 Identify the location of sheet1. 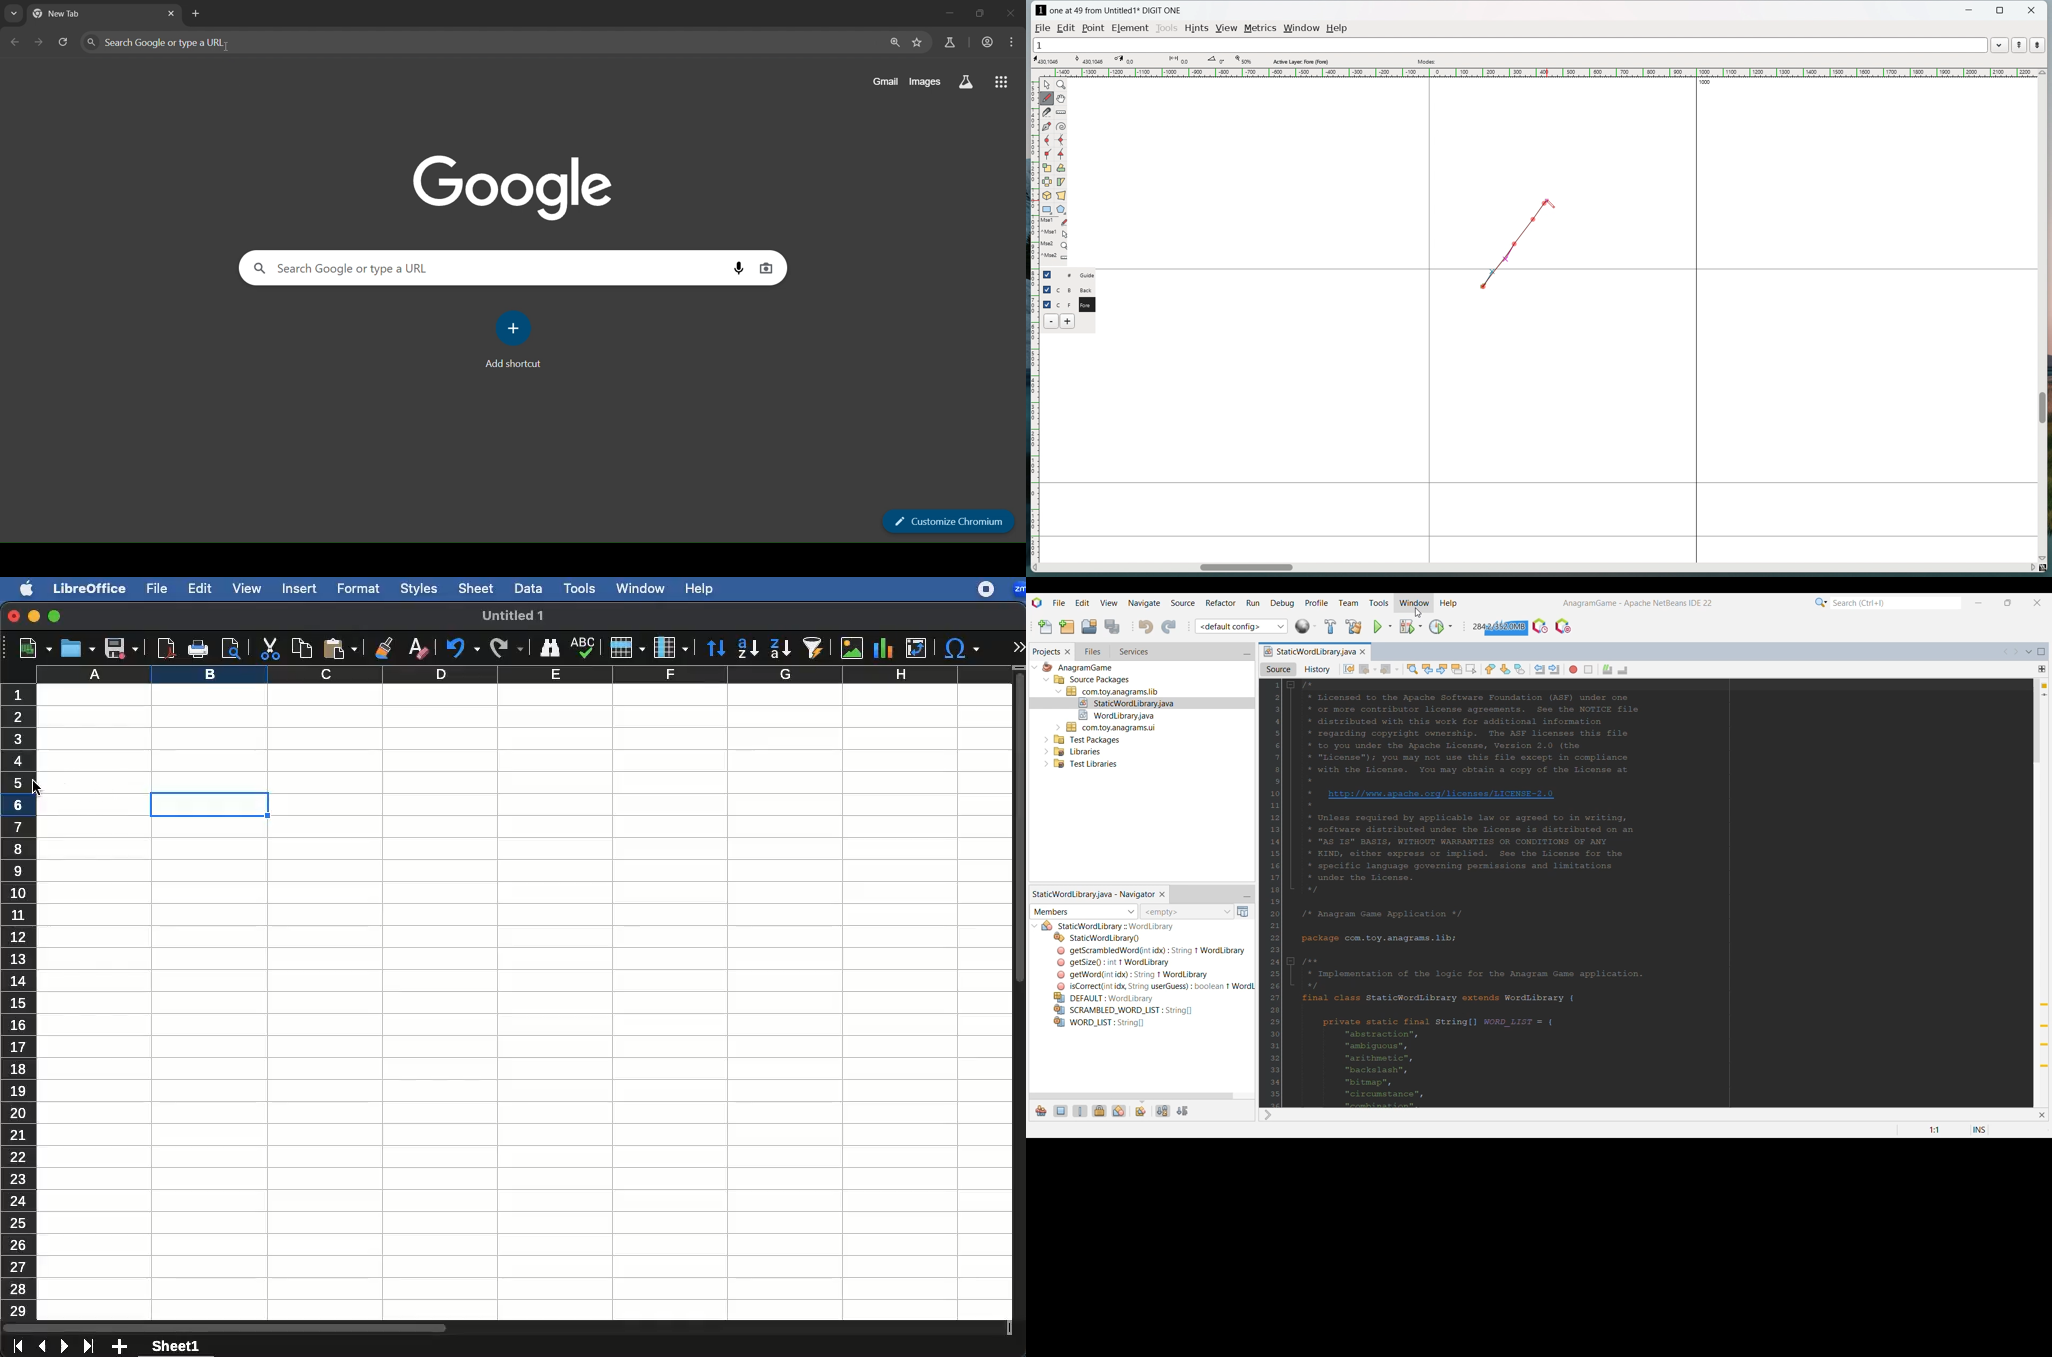
(175, 1348).